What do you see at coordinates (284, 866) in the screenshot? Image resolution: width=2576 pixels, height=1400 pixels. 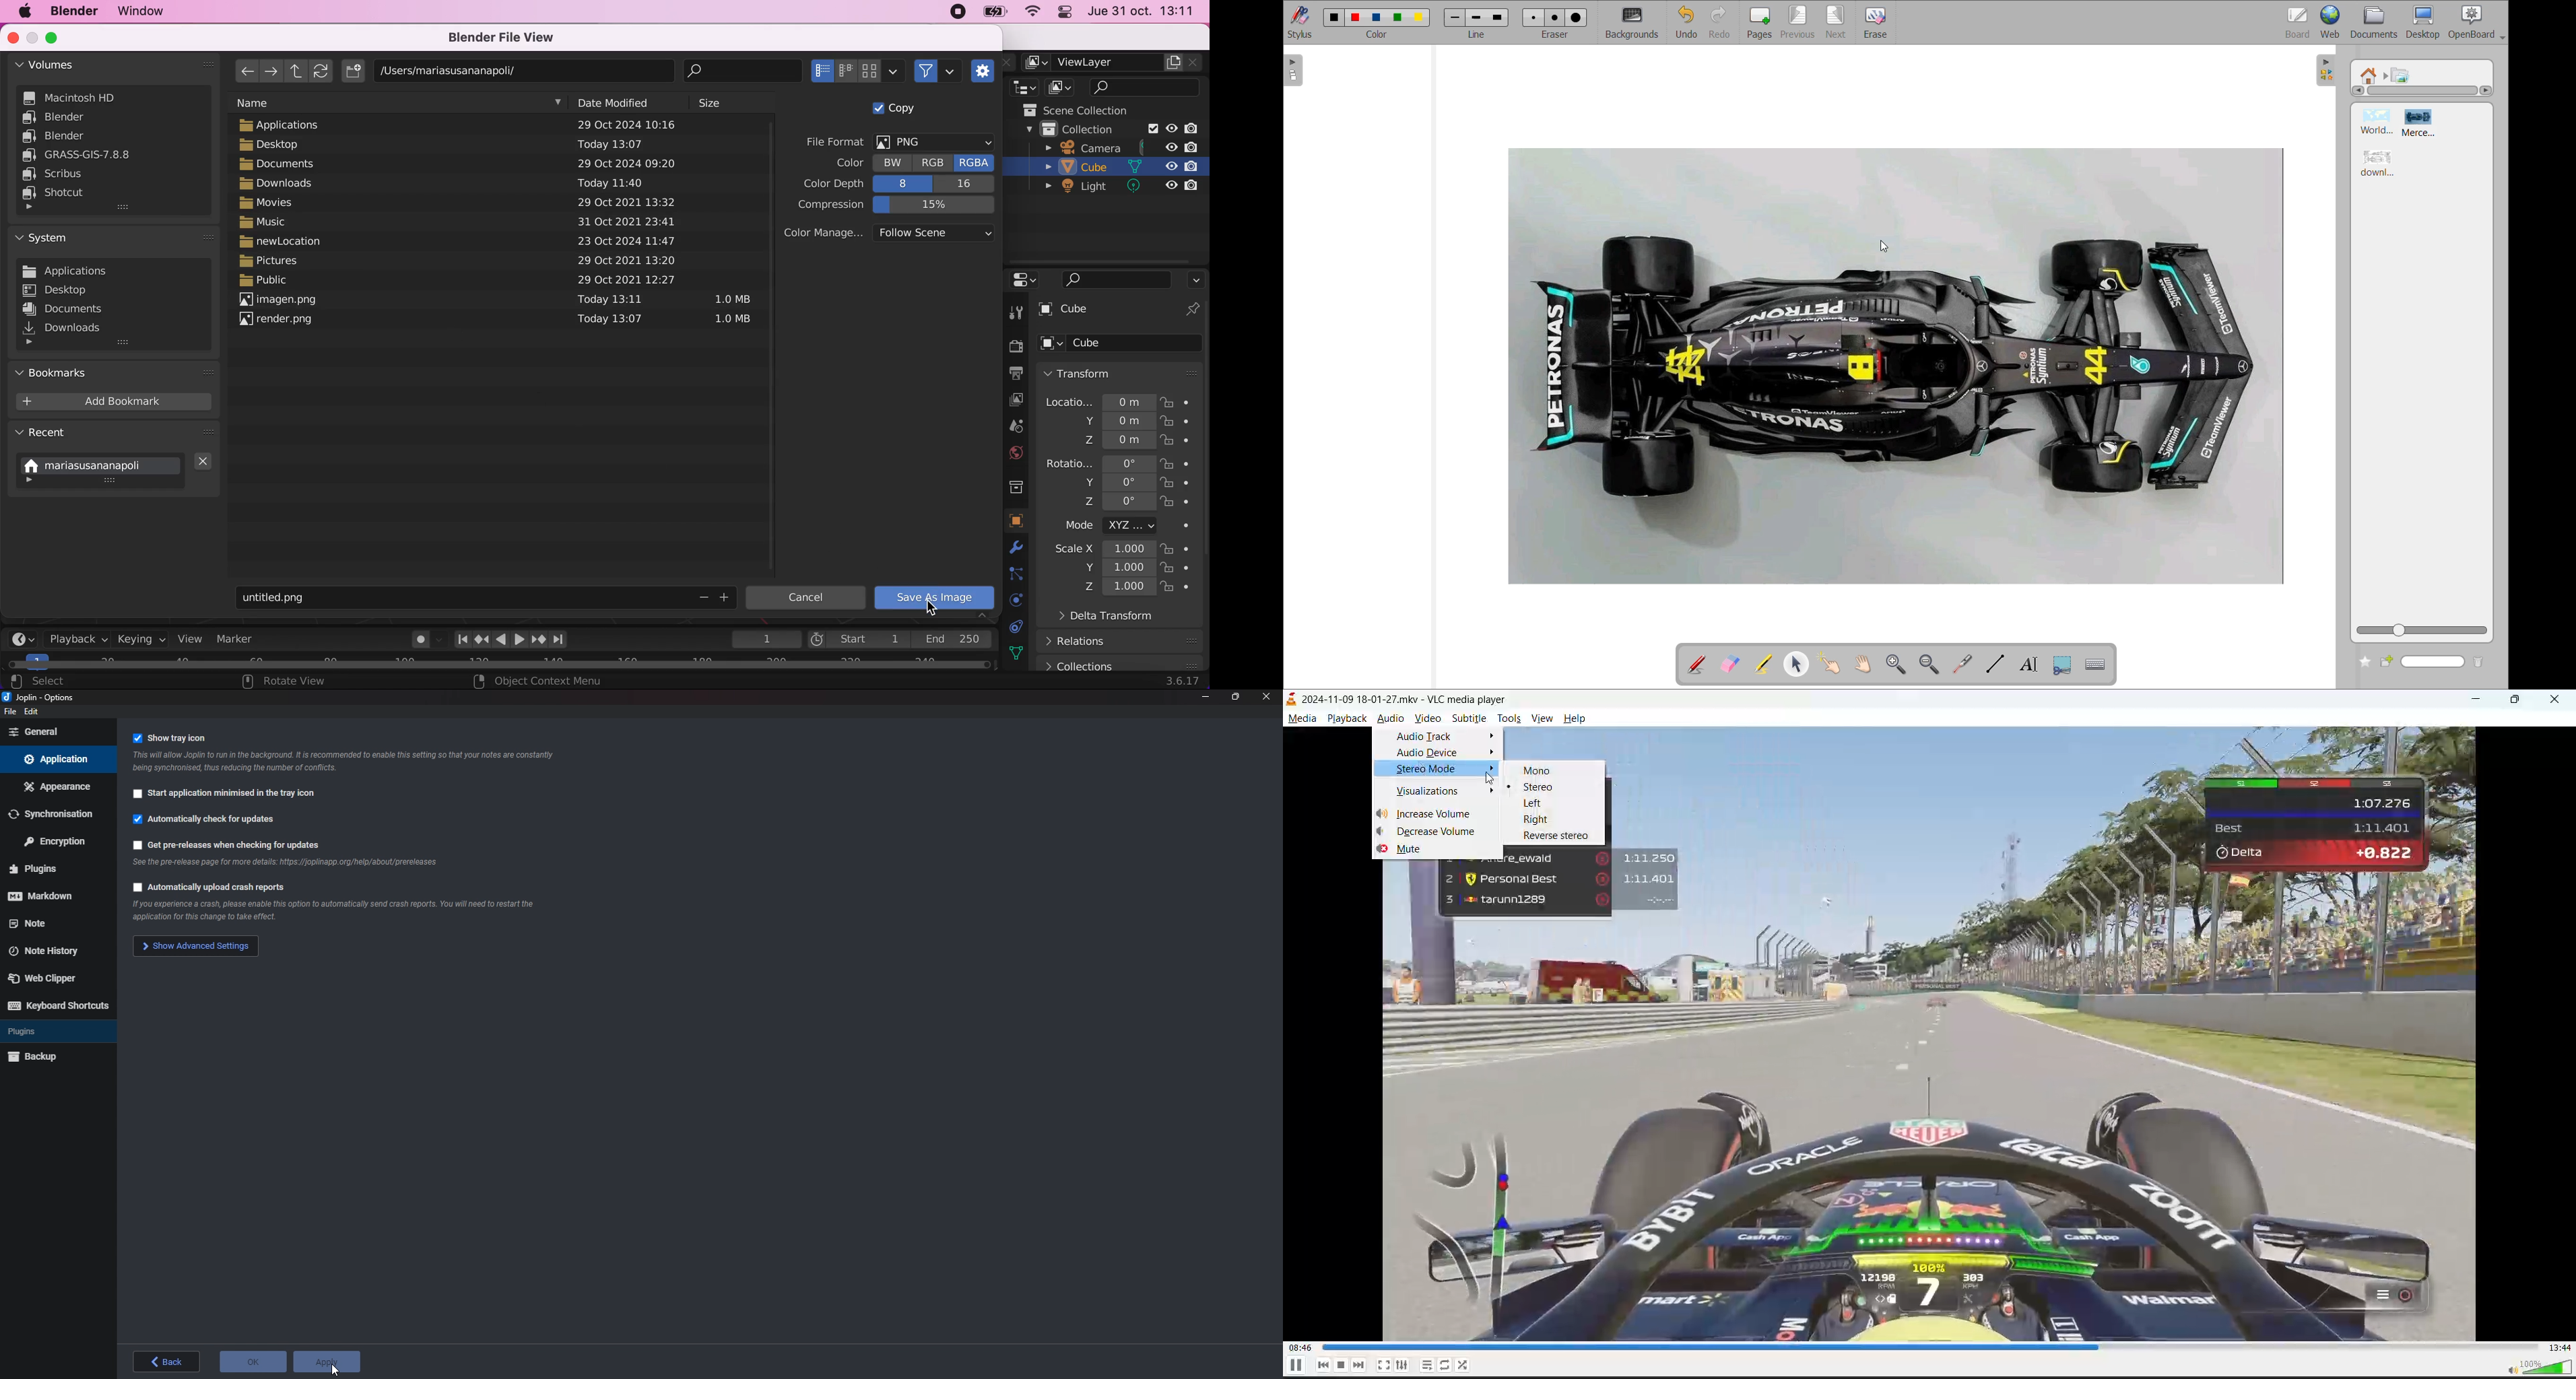 I see `Info` at bounding box center [284, 866].